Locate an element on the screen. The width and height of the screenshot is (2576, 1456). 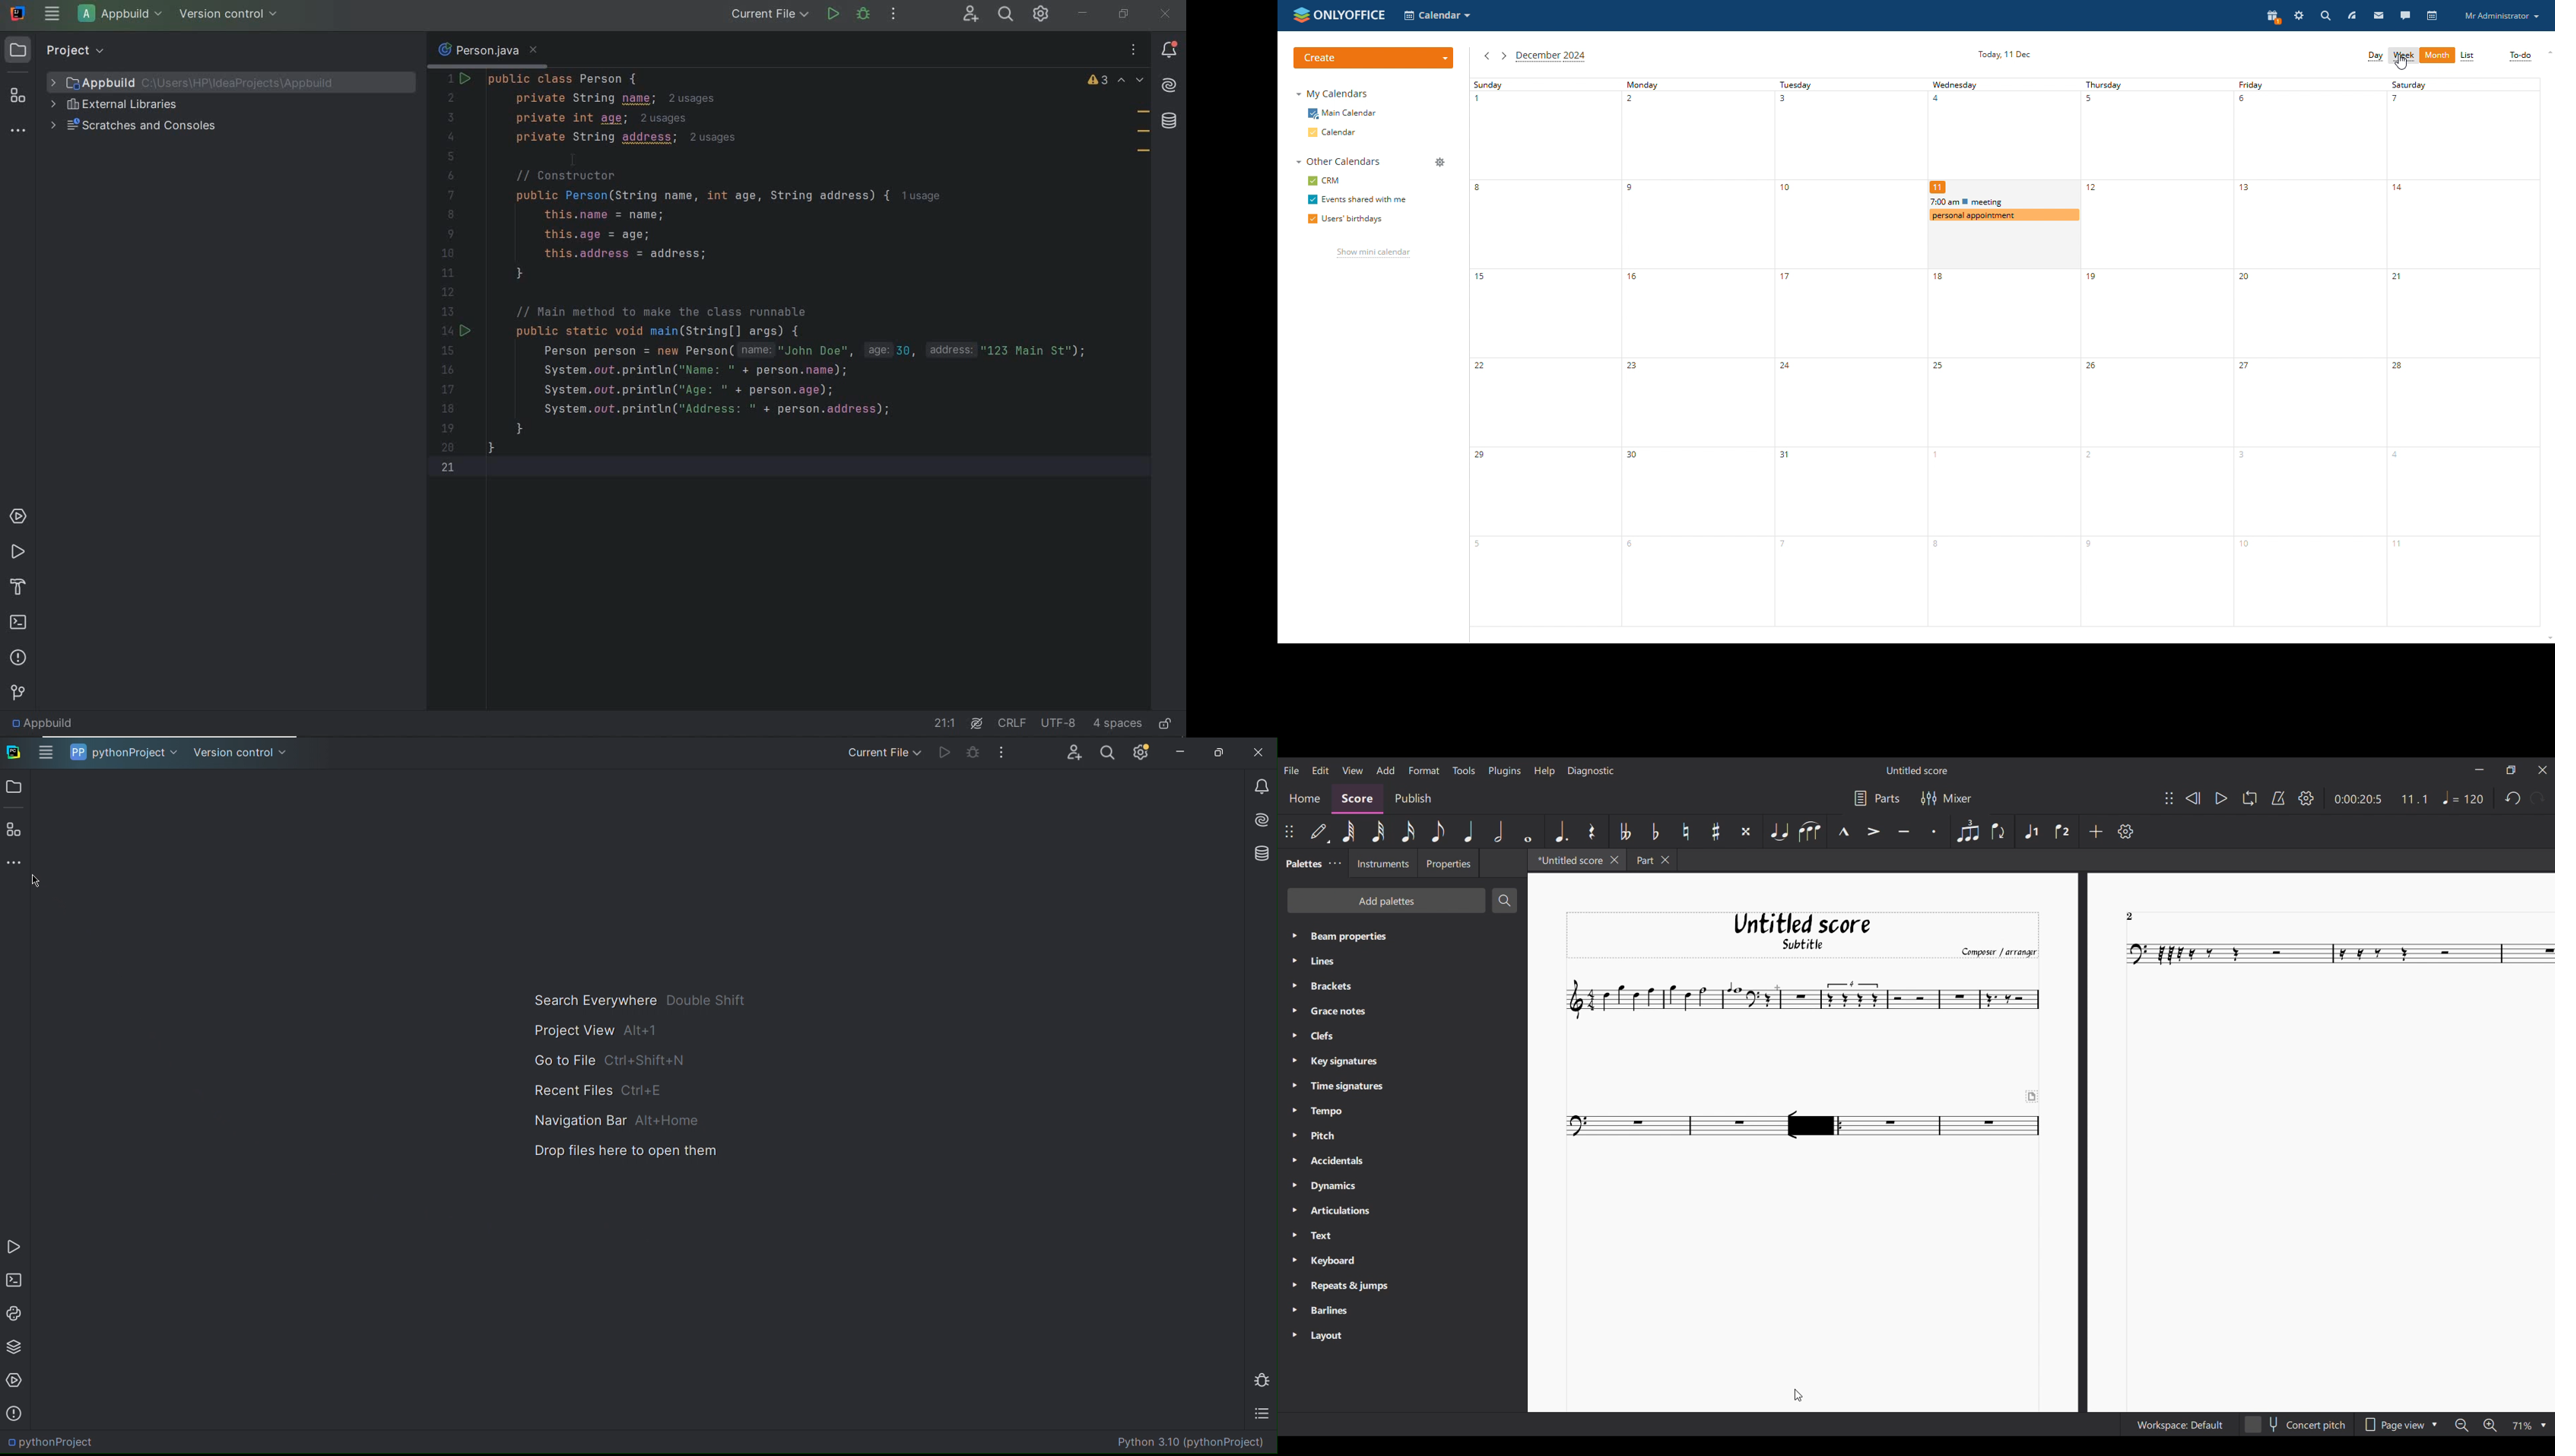
Rest is located at coordinates (1592, 832).